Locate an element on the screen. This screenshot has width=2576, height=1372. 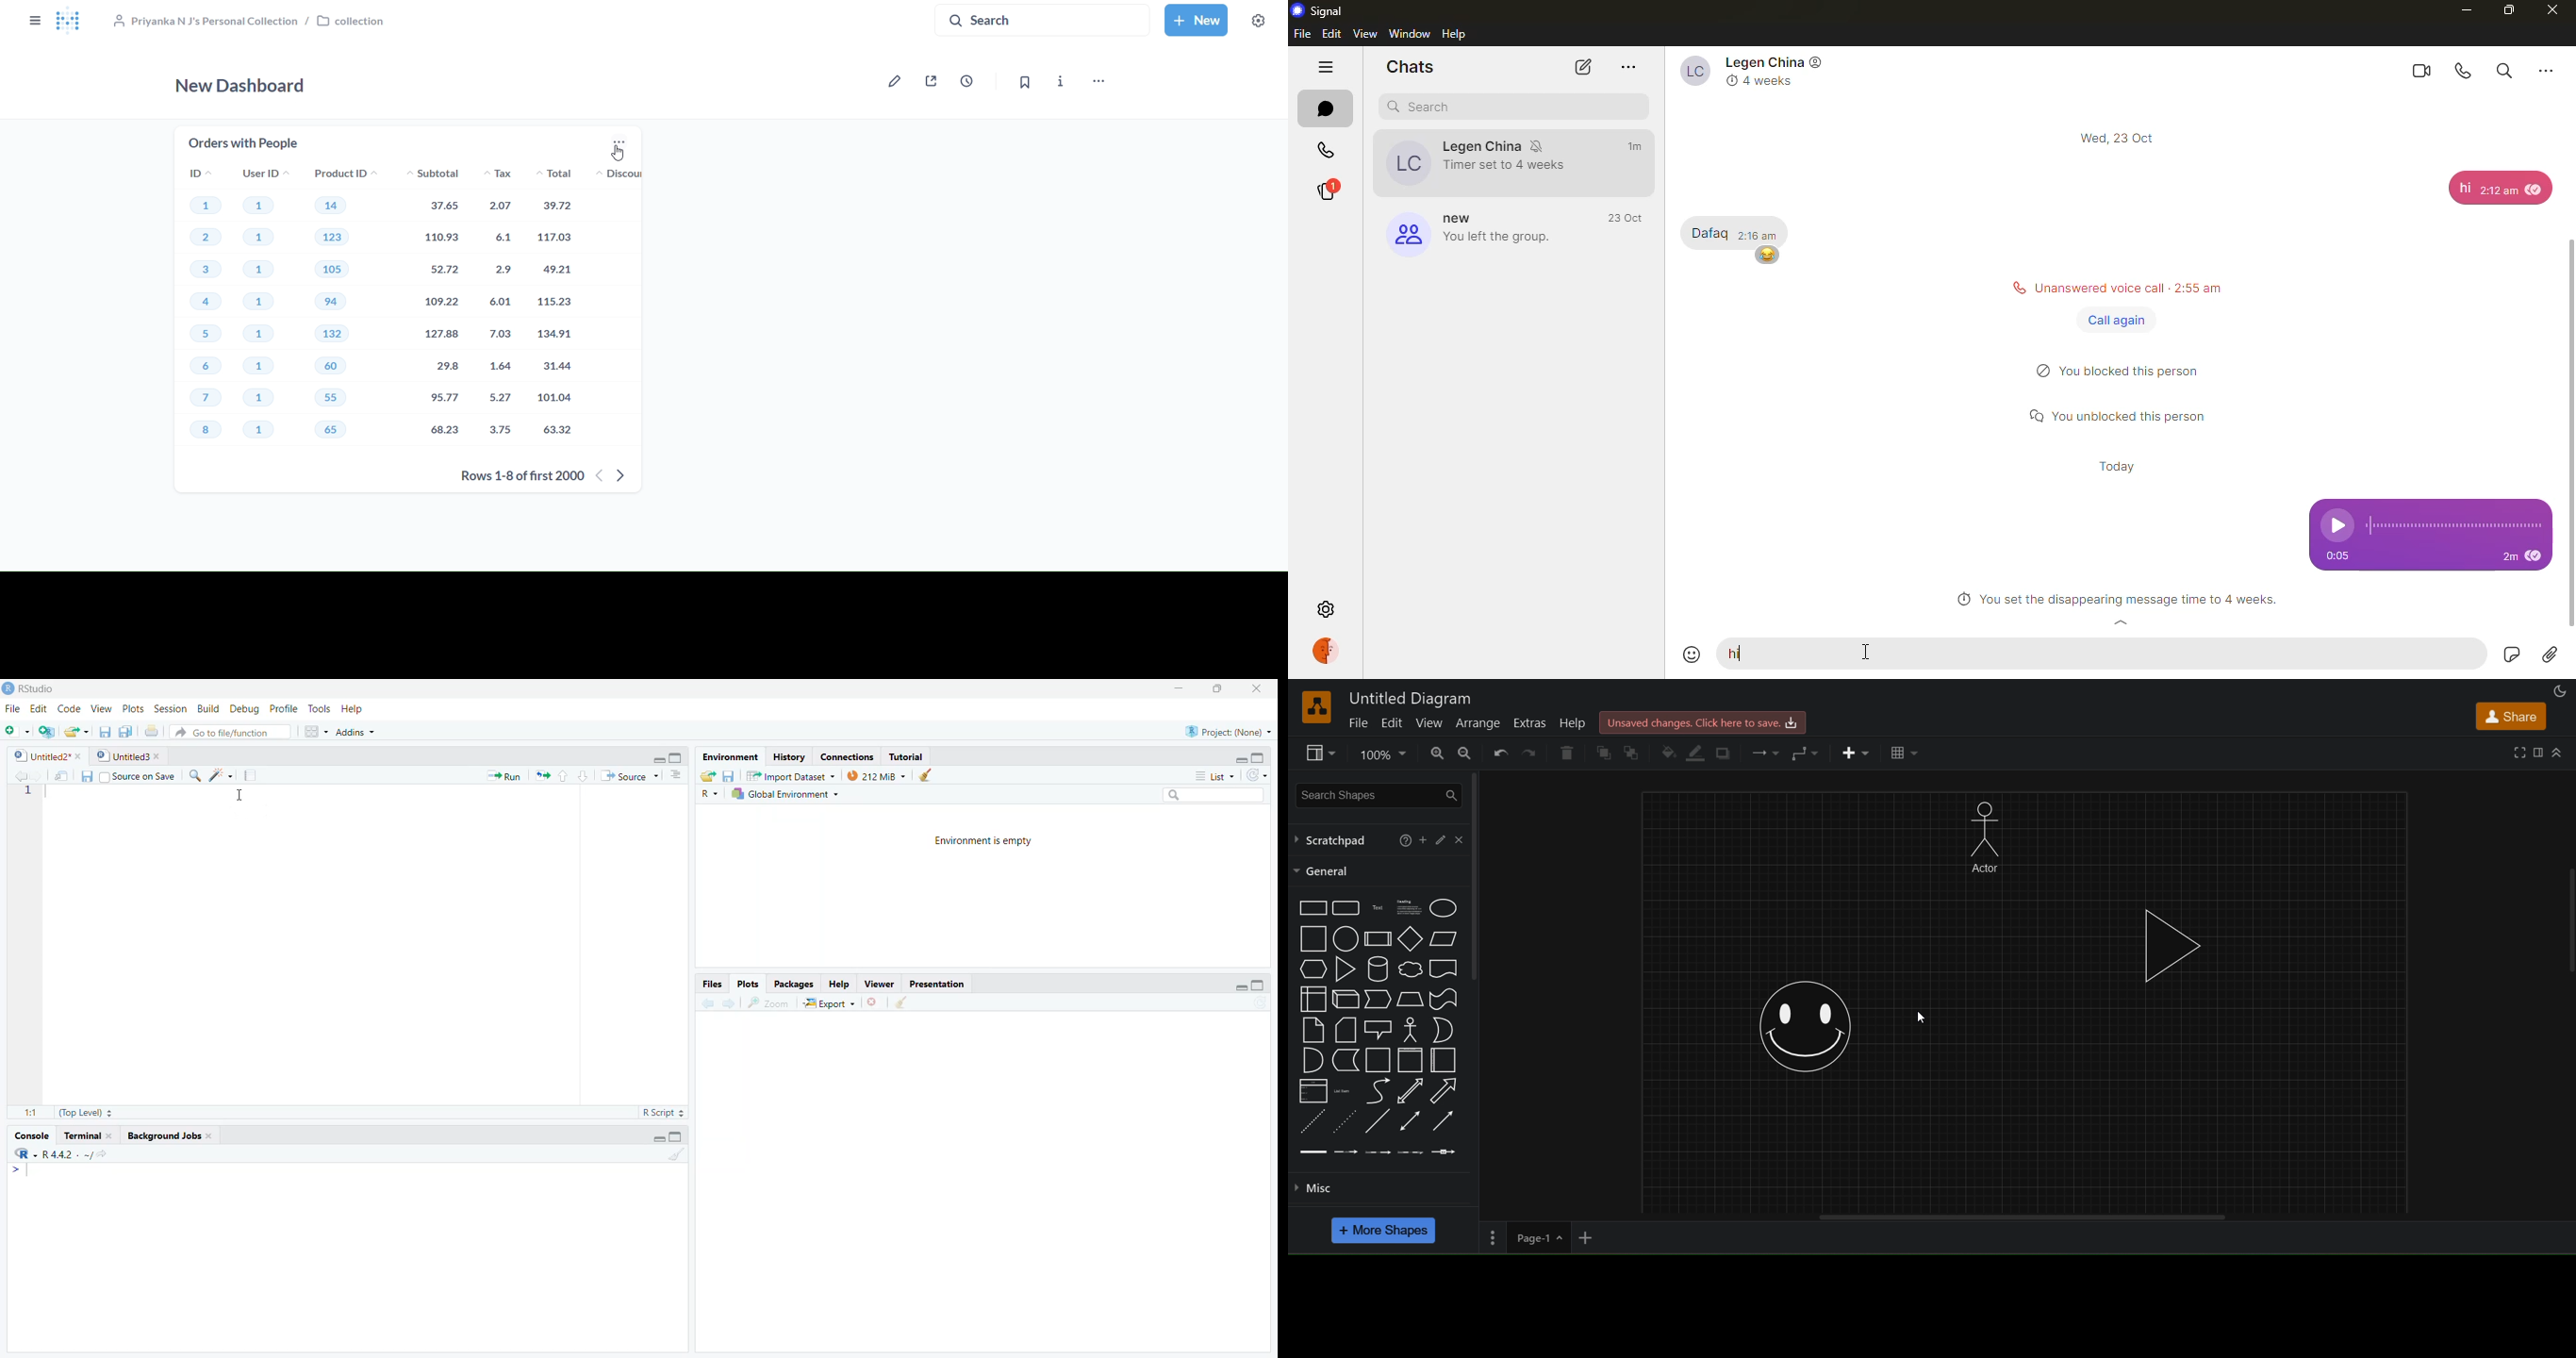
shadows is located at coordinates (1724, 750).